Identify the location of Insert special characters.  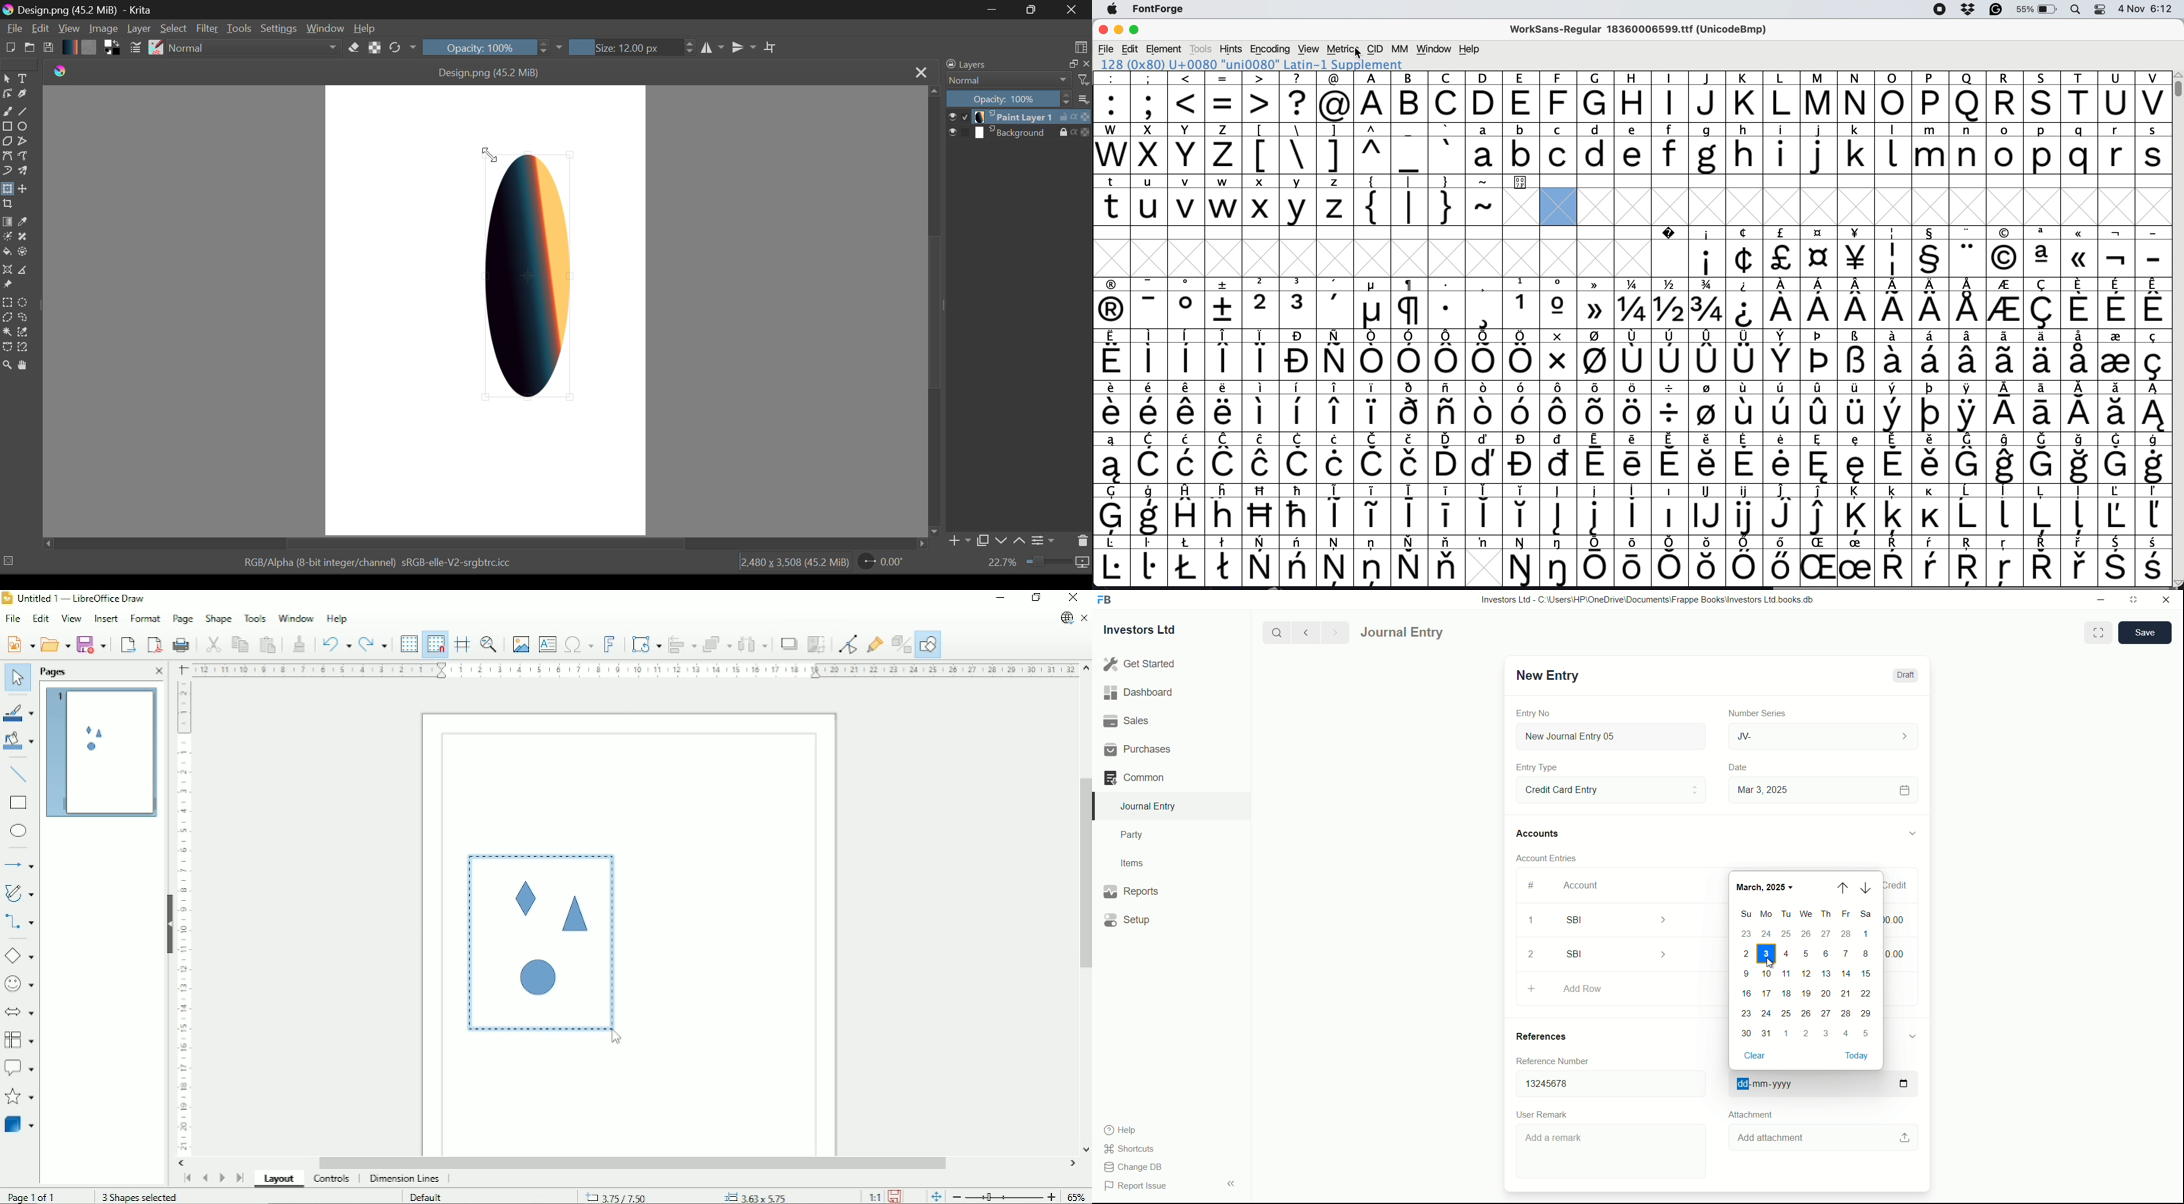
(578, 644).